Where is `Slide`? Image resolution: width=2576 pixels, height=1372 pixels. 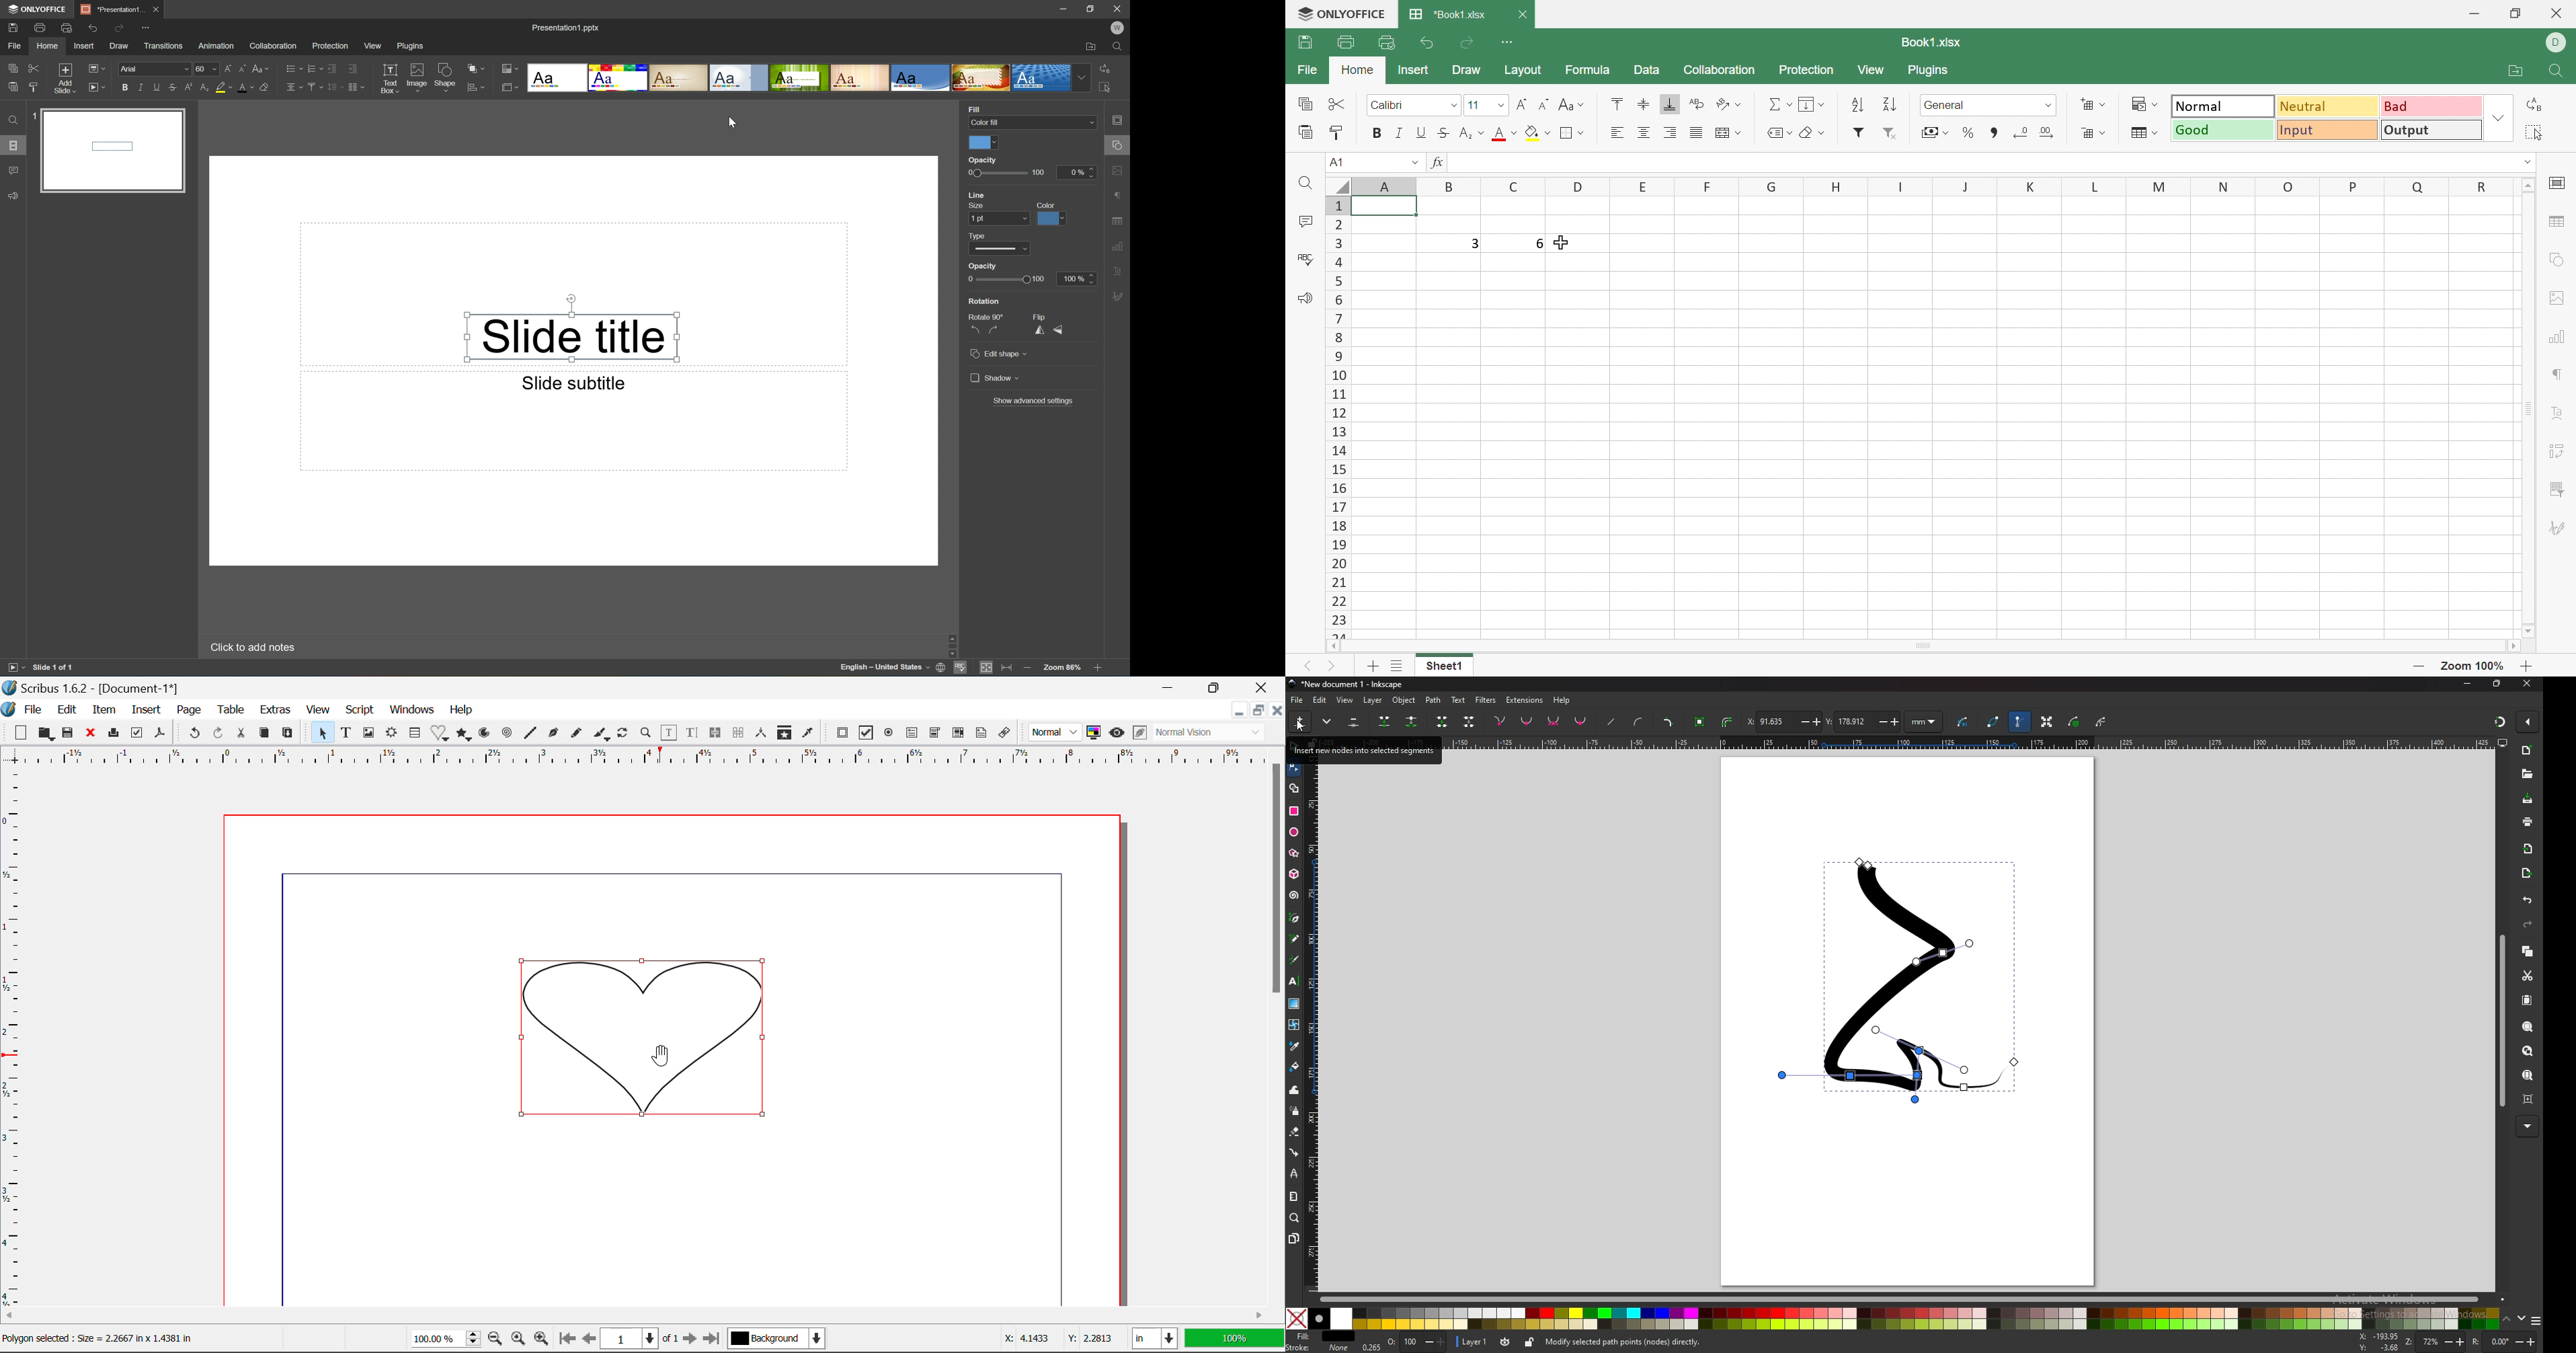
Slide is located at coordinates (112, 152).